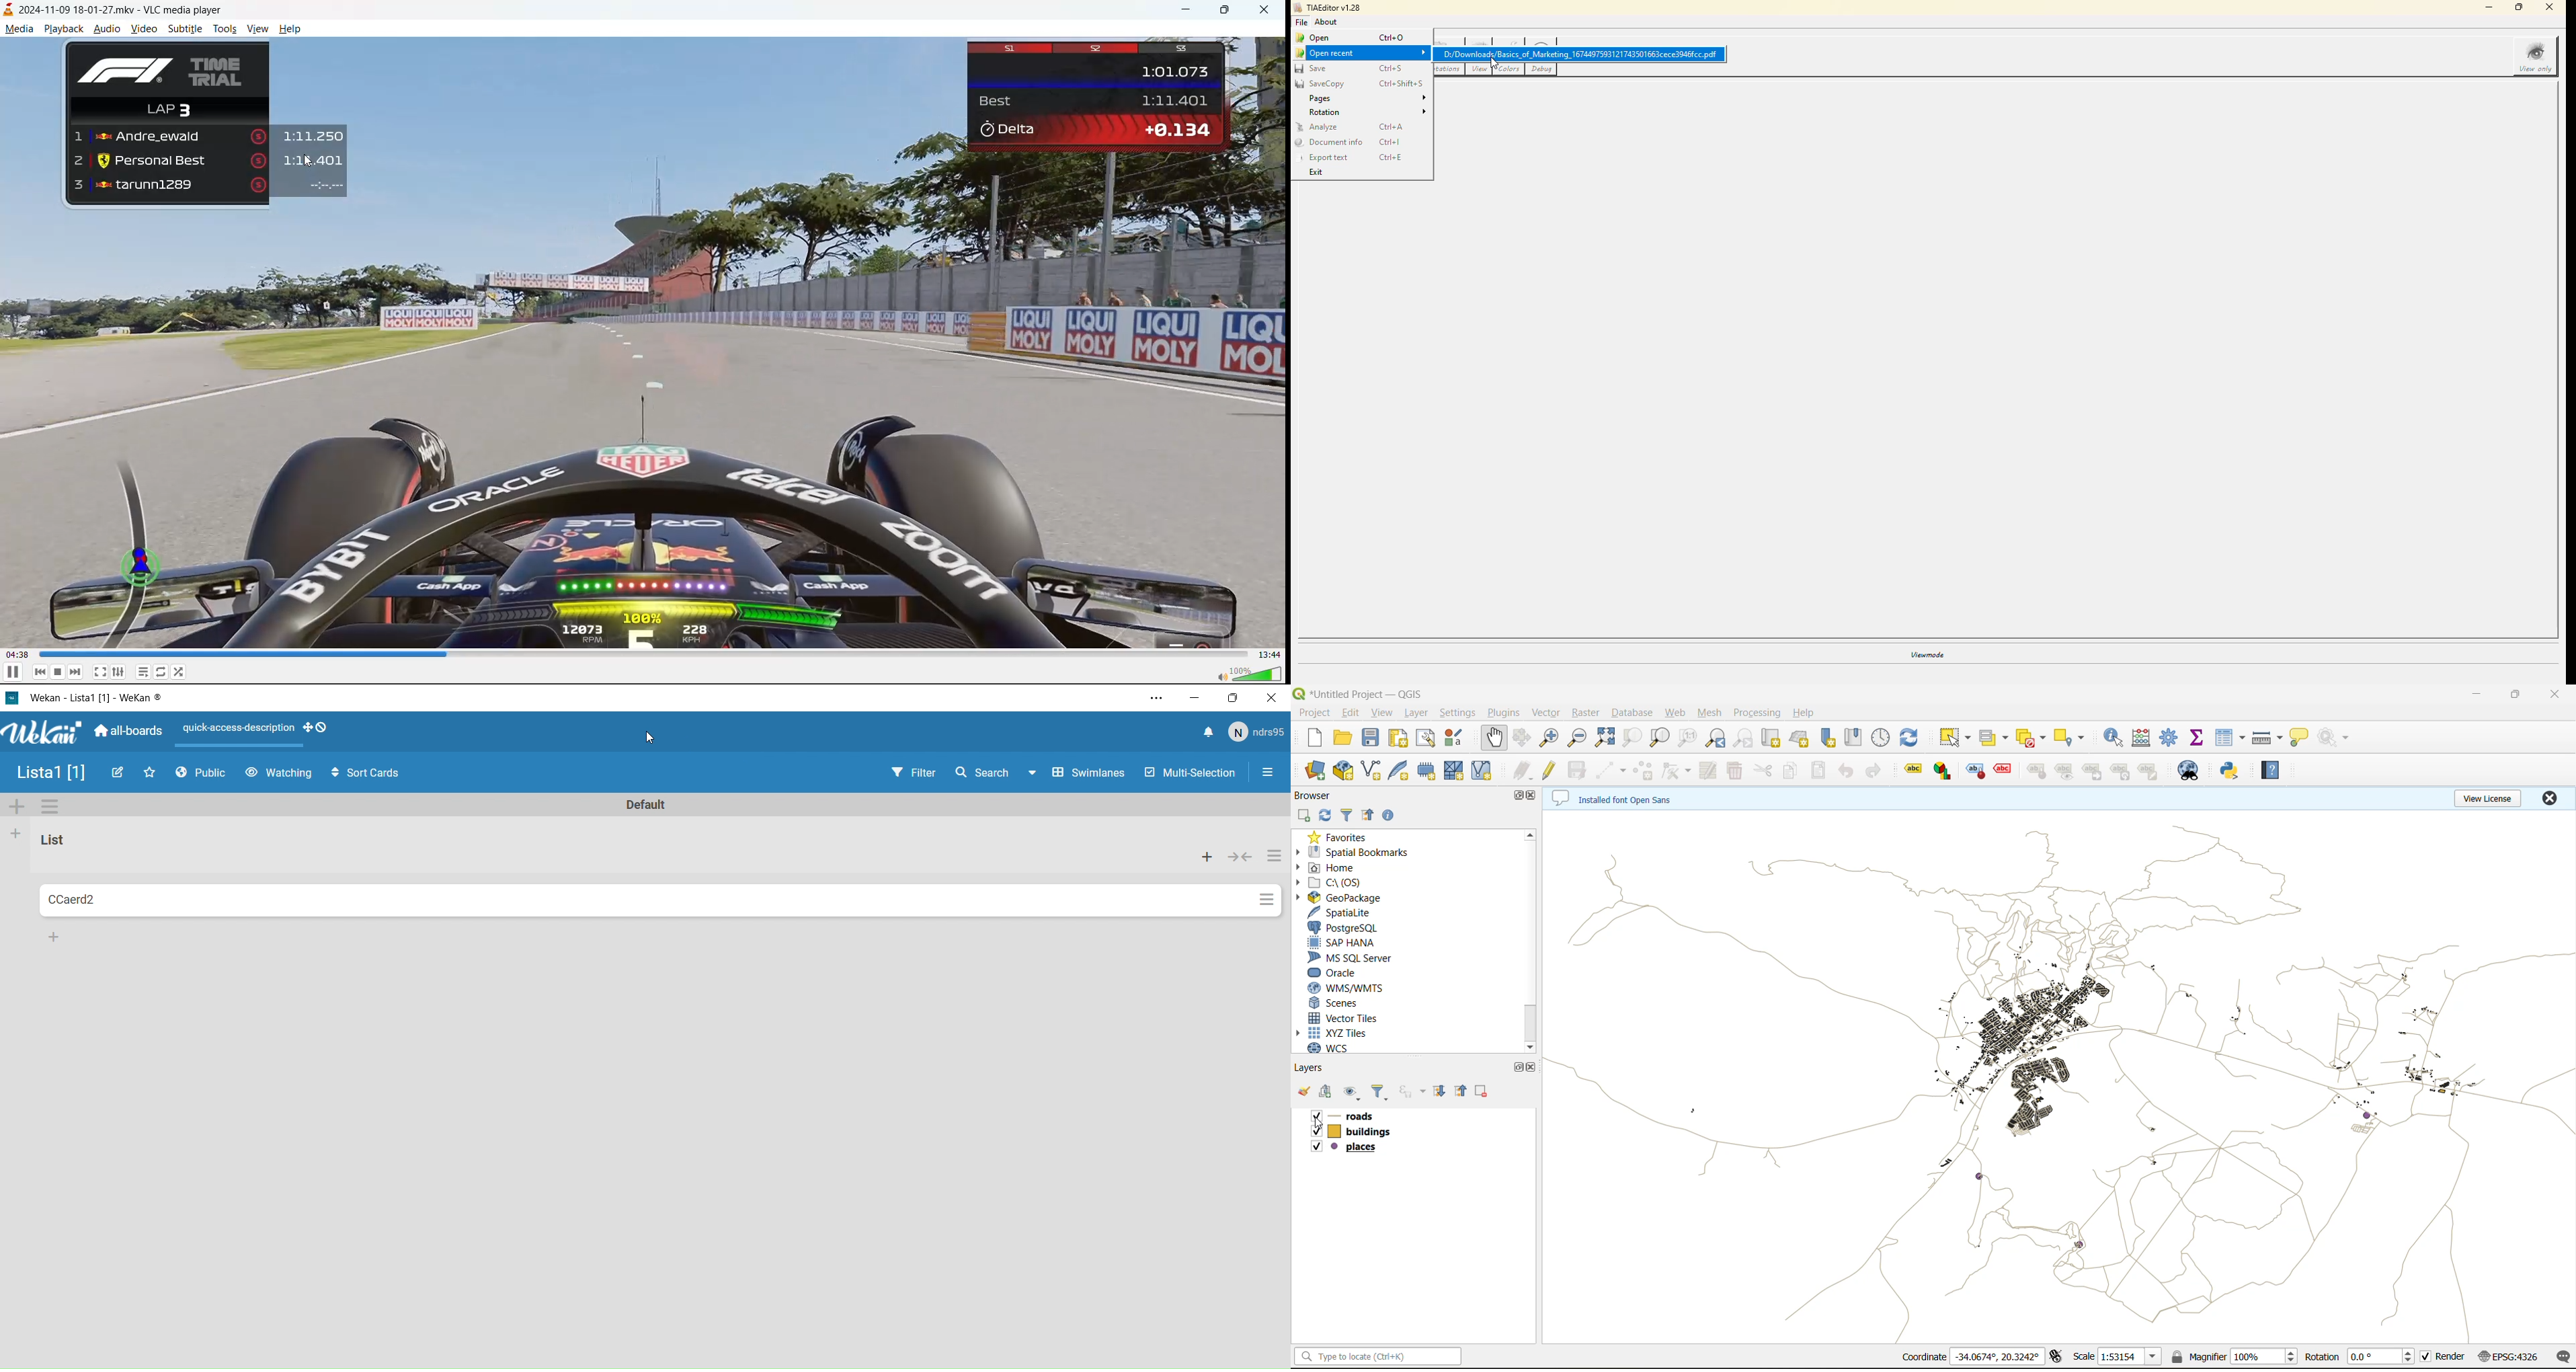  I want to click on Settings, so click(1275, 857).